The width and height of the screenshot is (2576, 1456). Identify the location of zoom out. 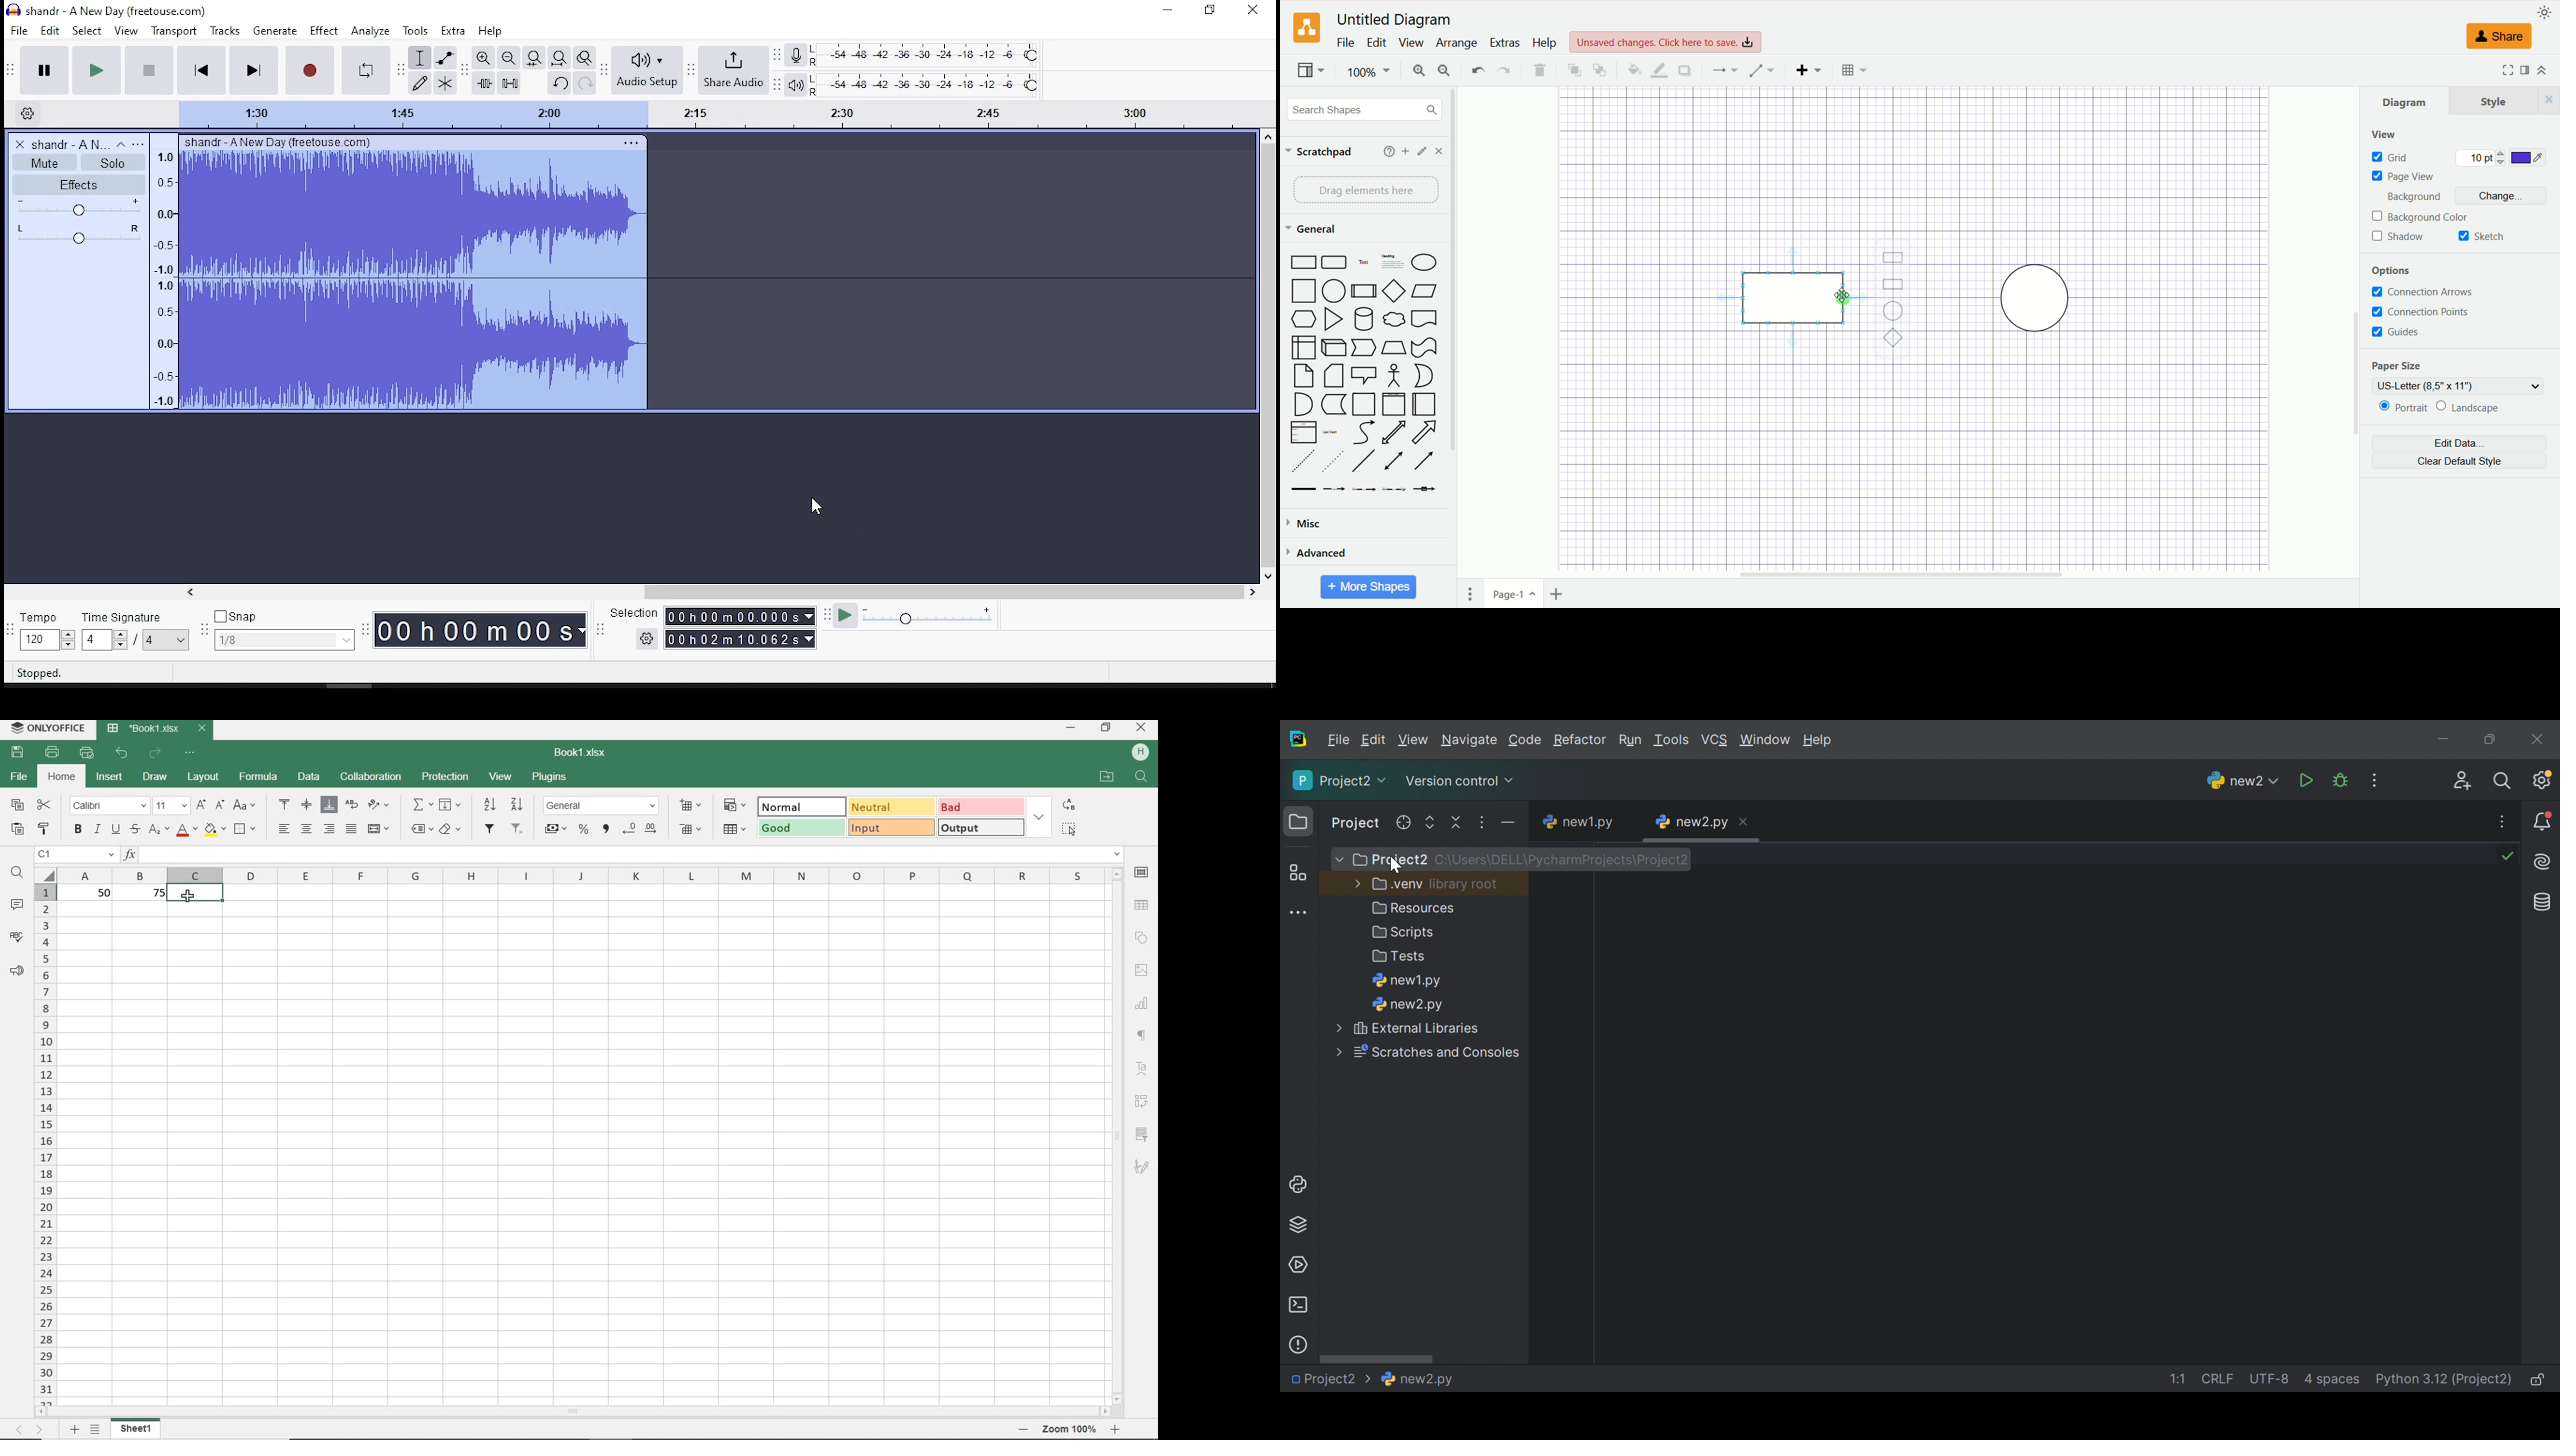
(1447, 70).